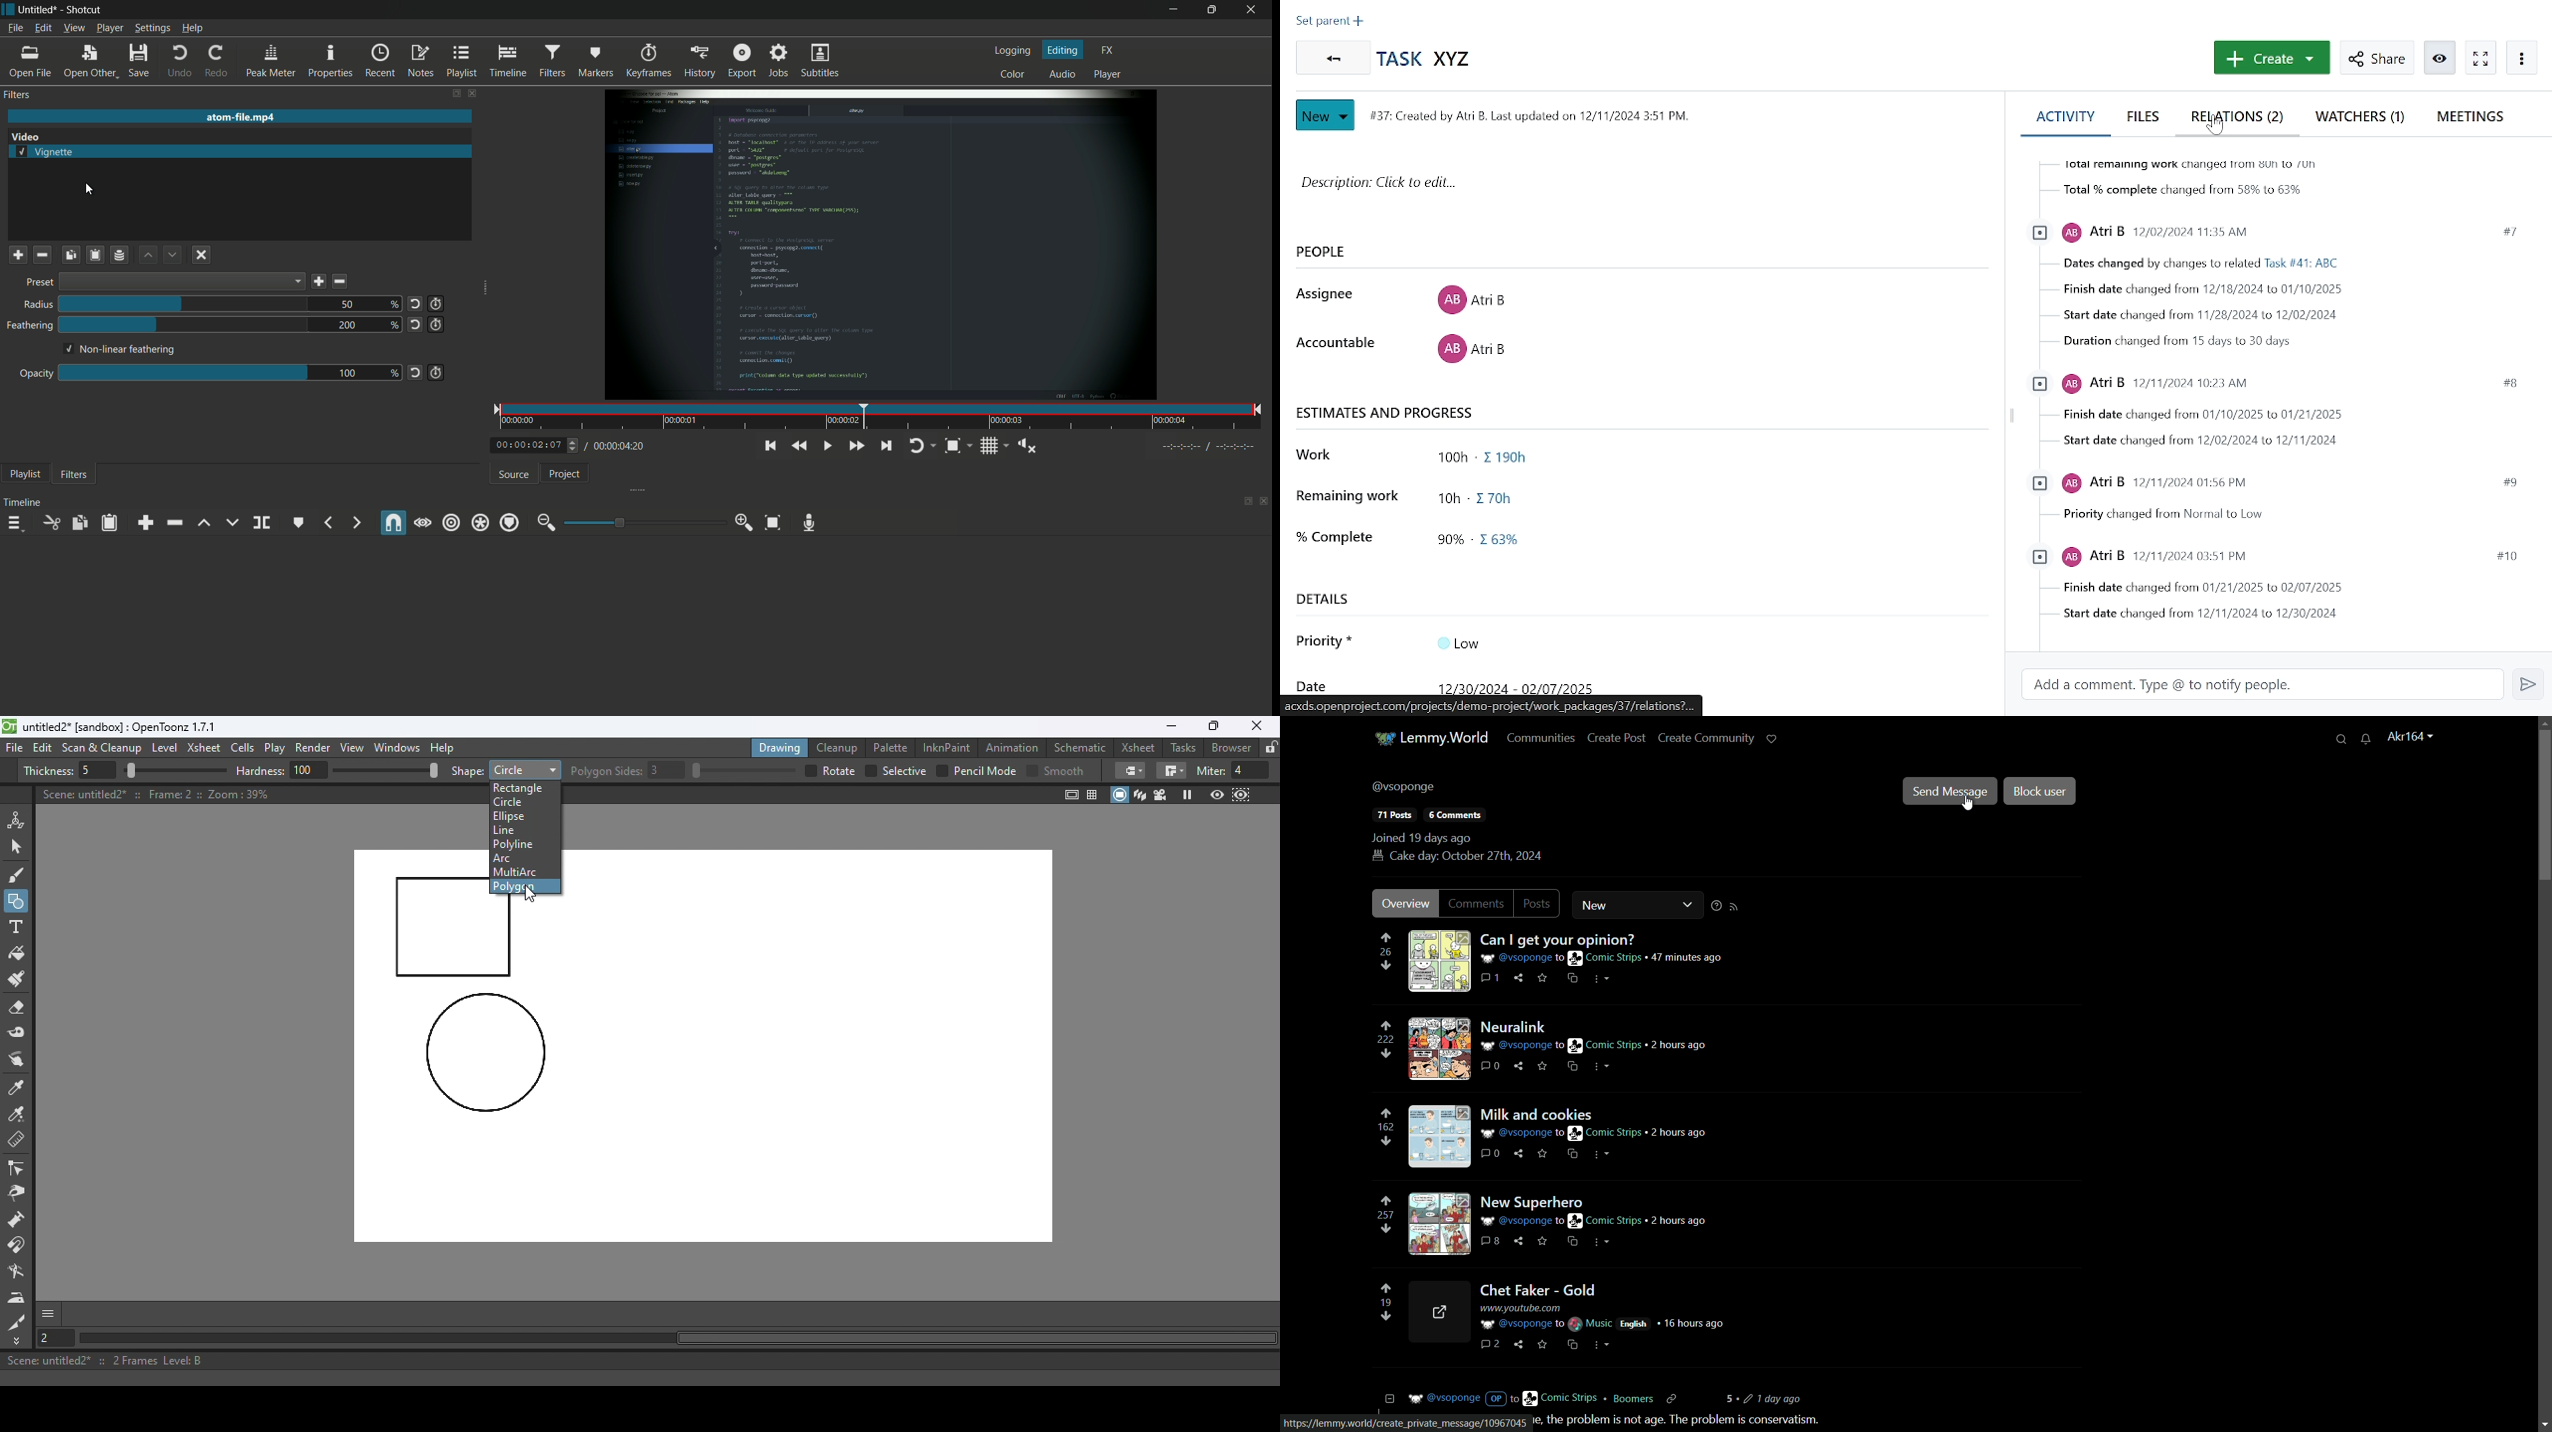 The height and width of the screenshot is (1456, 2576). What do you see at coordinates (477, 94) in the screenshot?
I see `close filters` at bounding box center [477, 94].